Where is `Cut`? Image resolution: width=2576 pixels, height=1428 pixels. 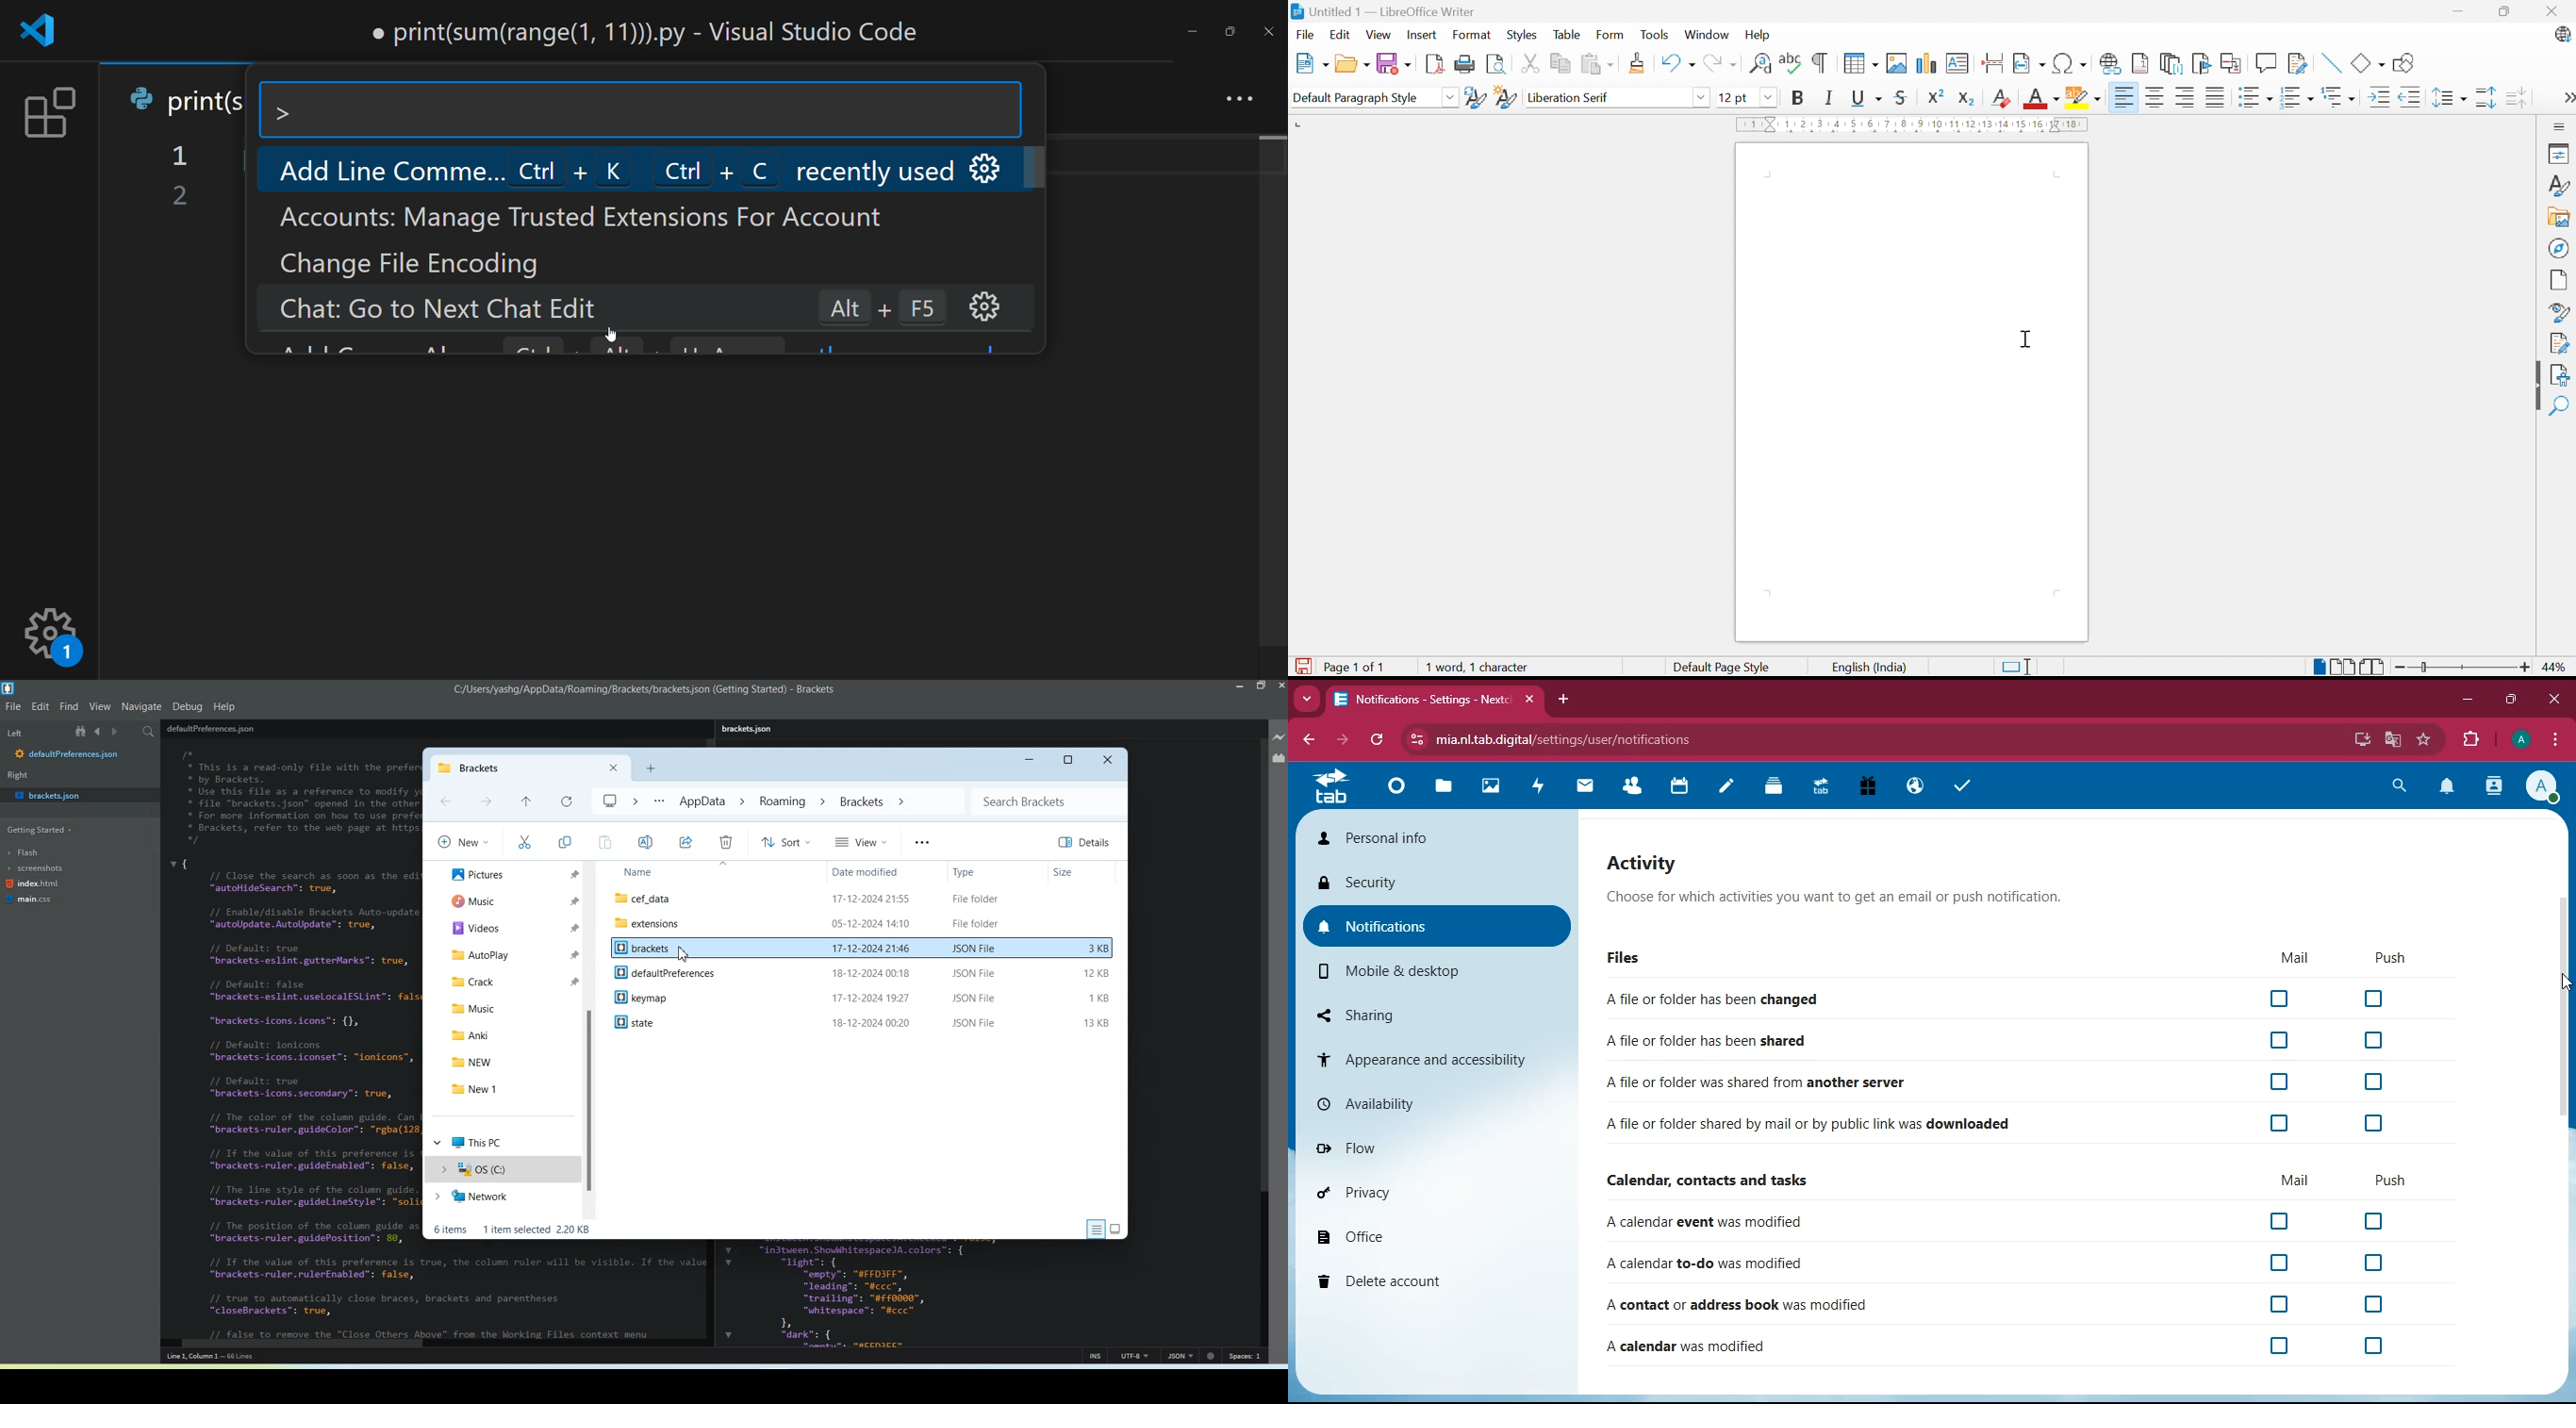 Cut is located at coordinates (524, 842).